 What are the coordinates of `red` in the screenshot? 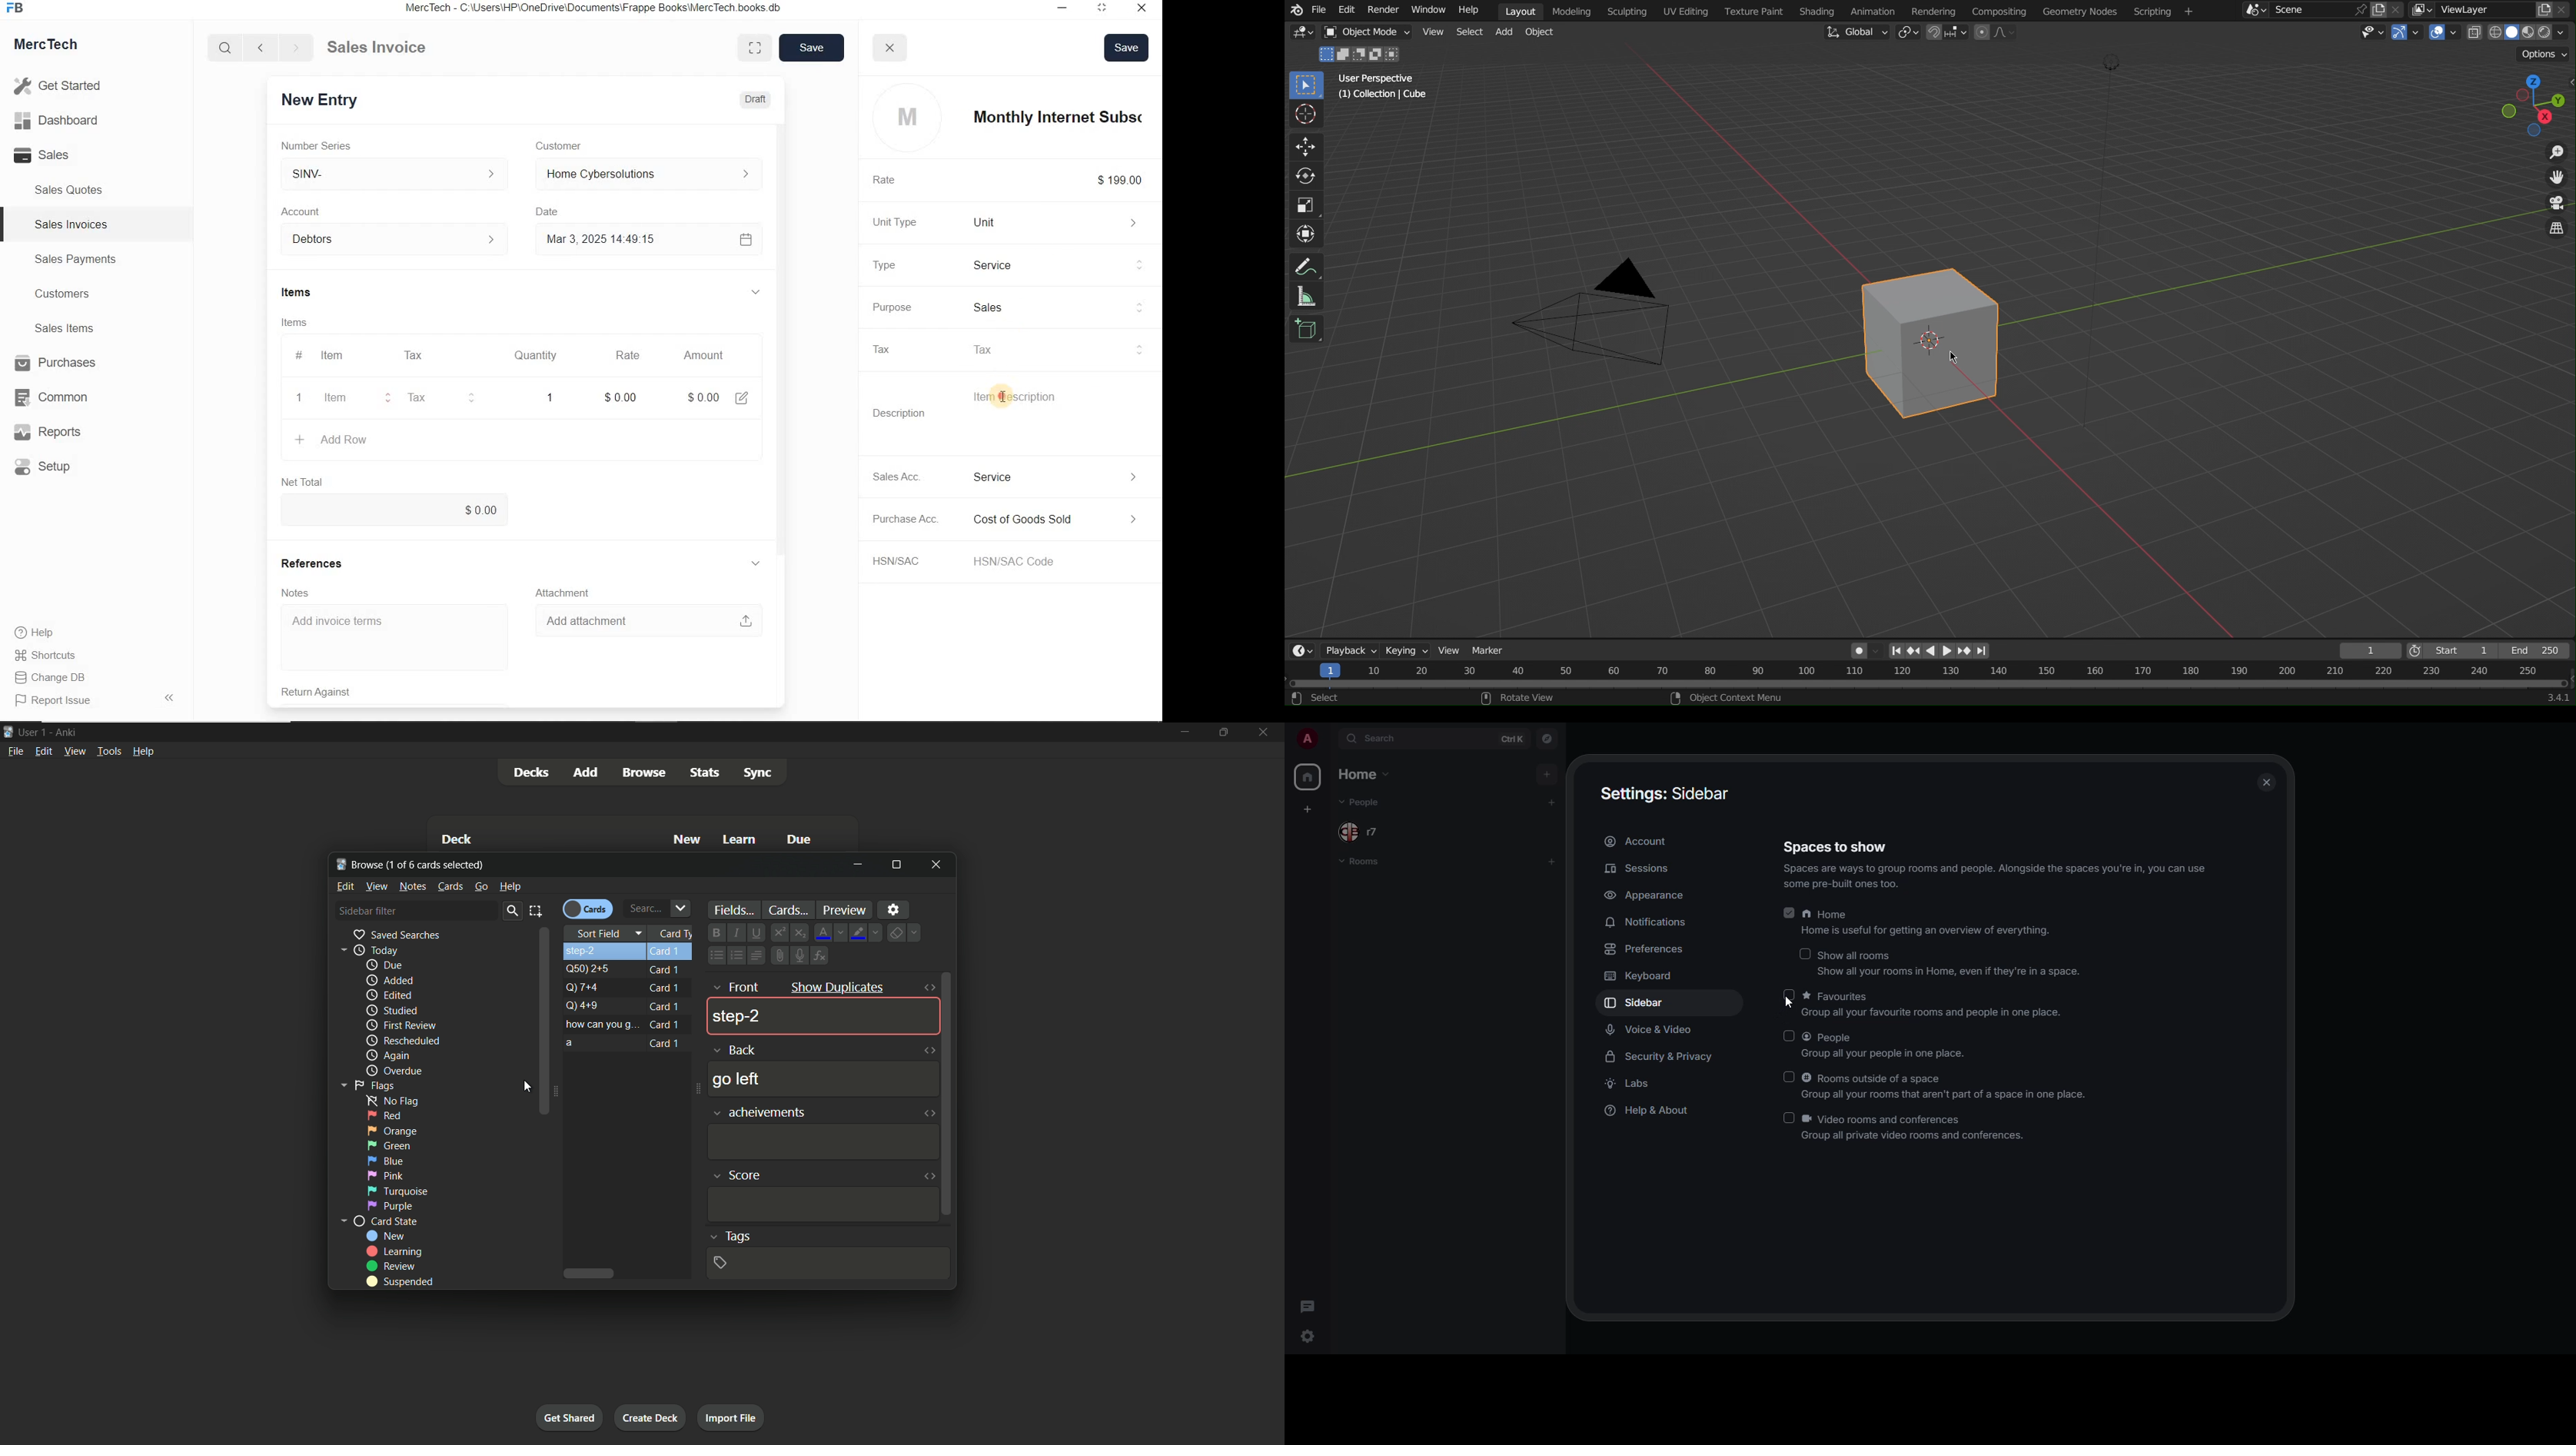 It's located at (384, 1116).